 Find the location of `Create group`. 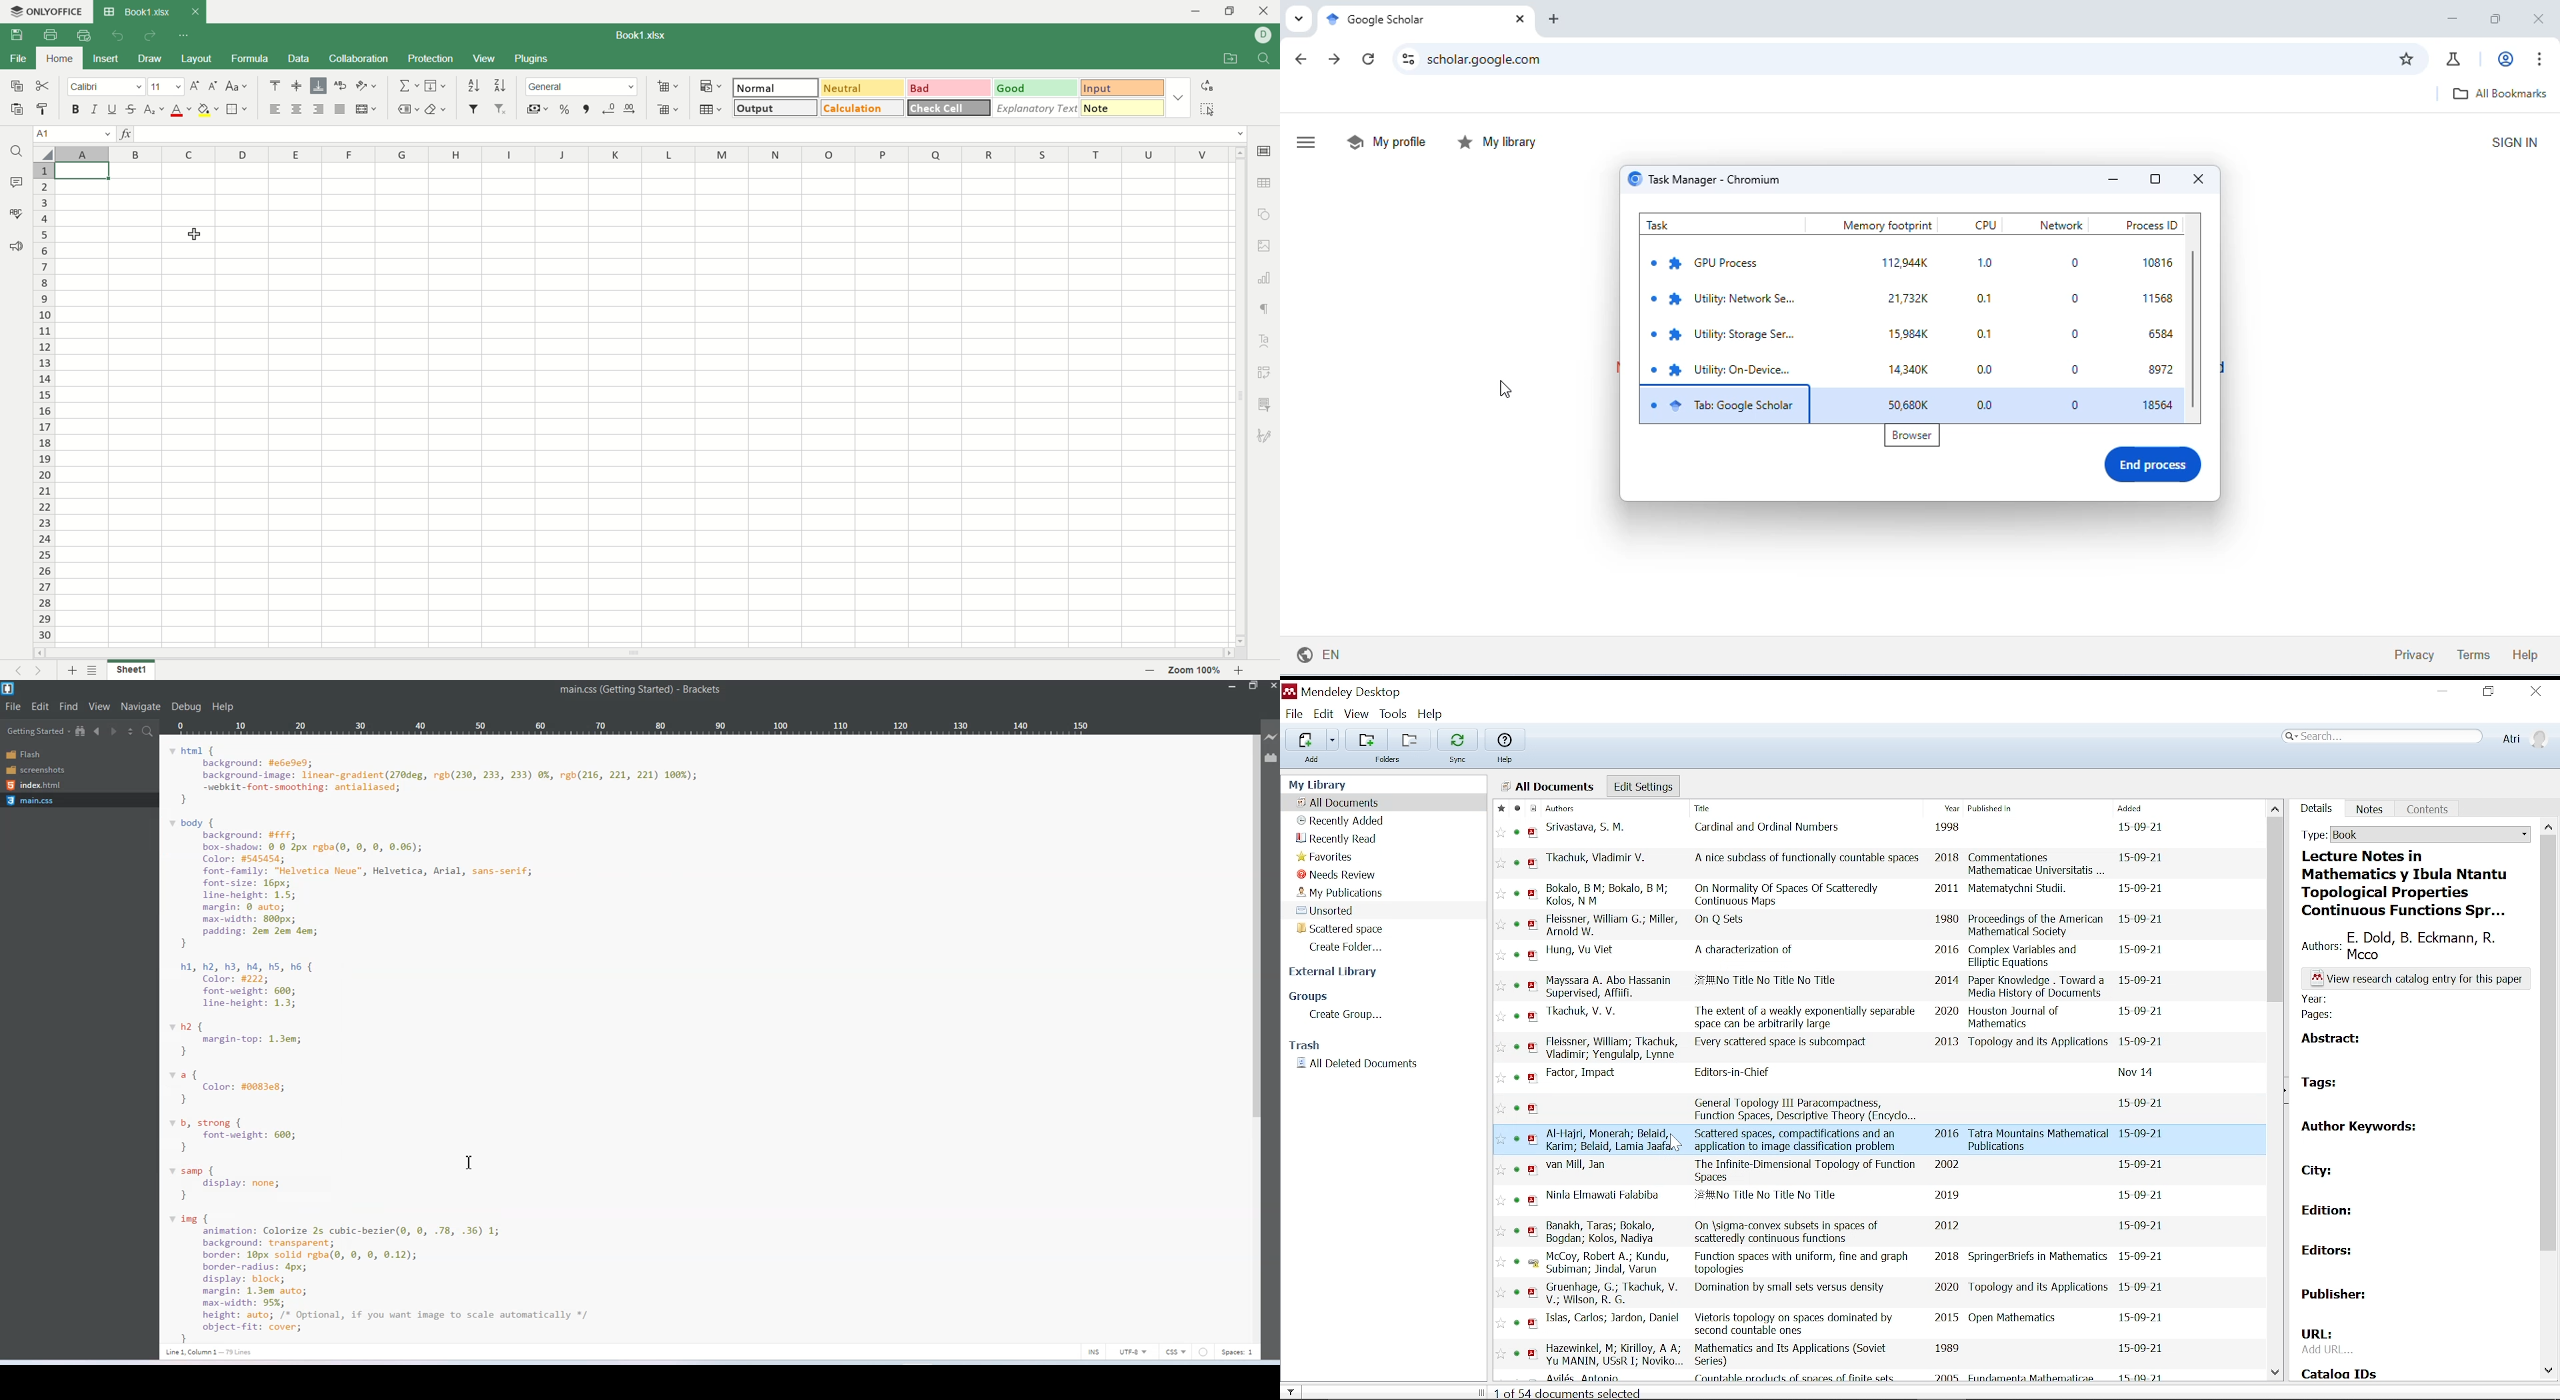

Create group is located at coordinates (1347, 1016).